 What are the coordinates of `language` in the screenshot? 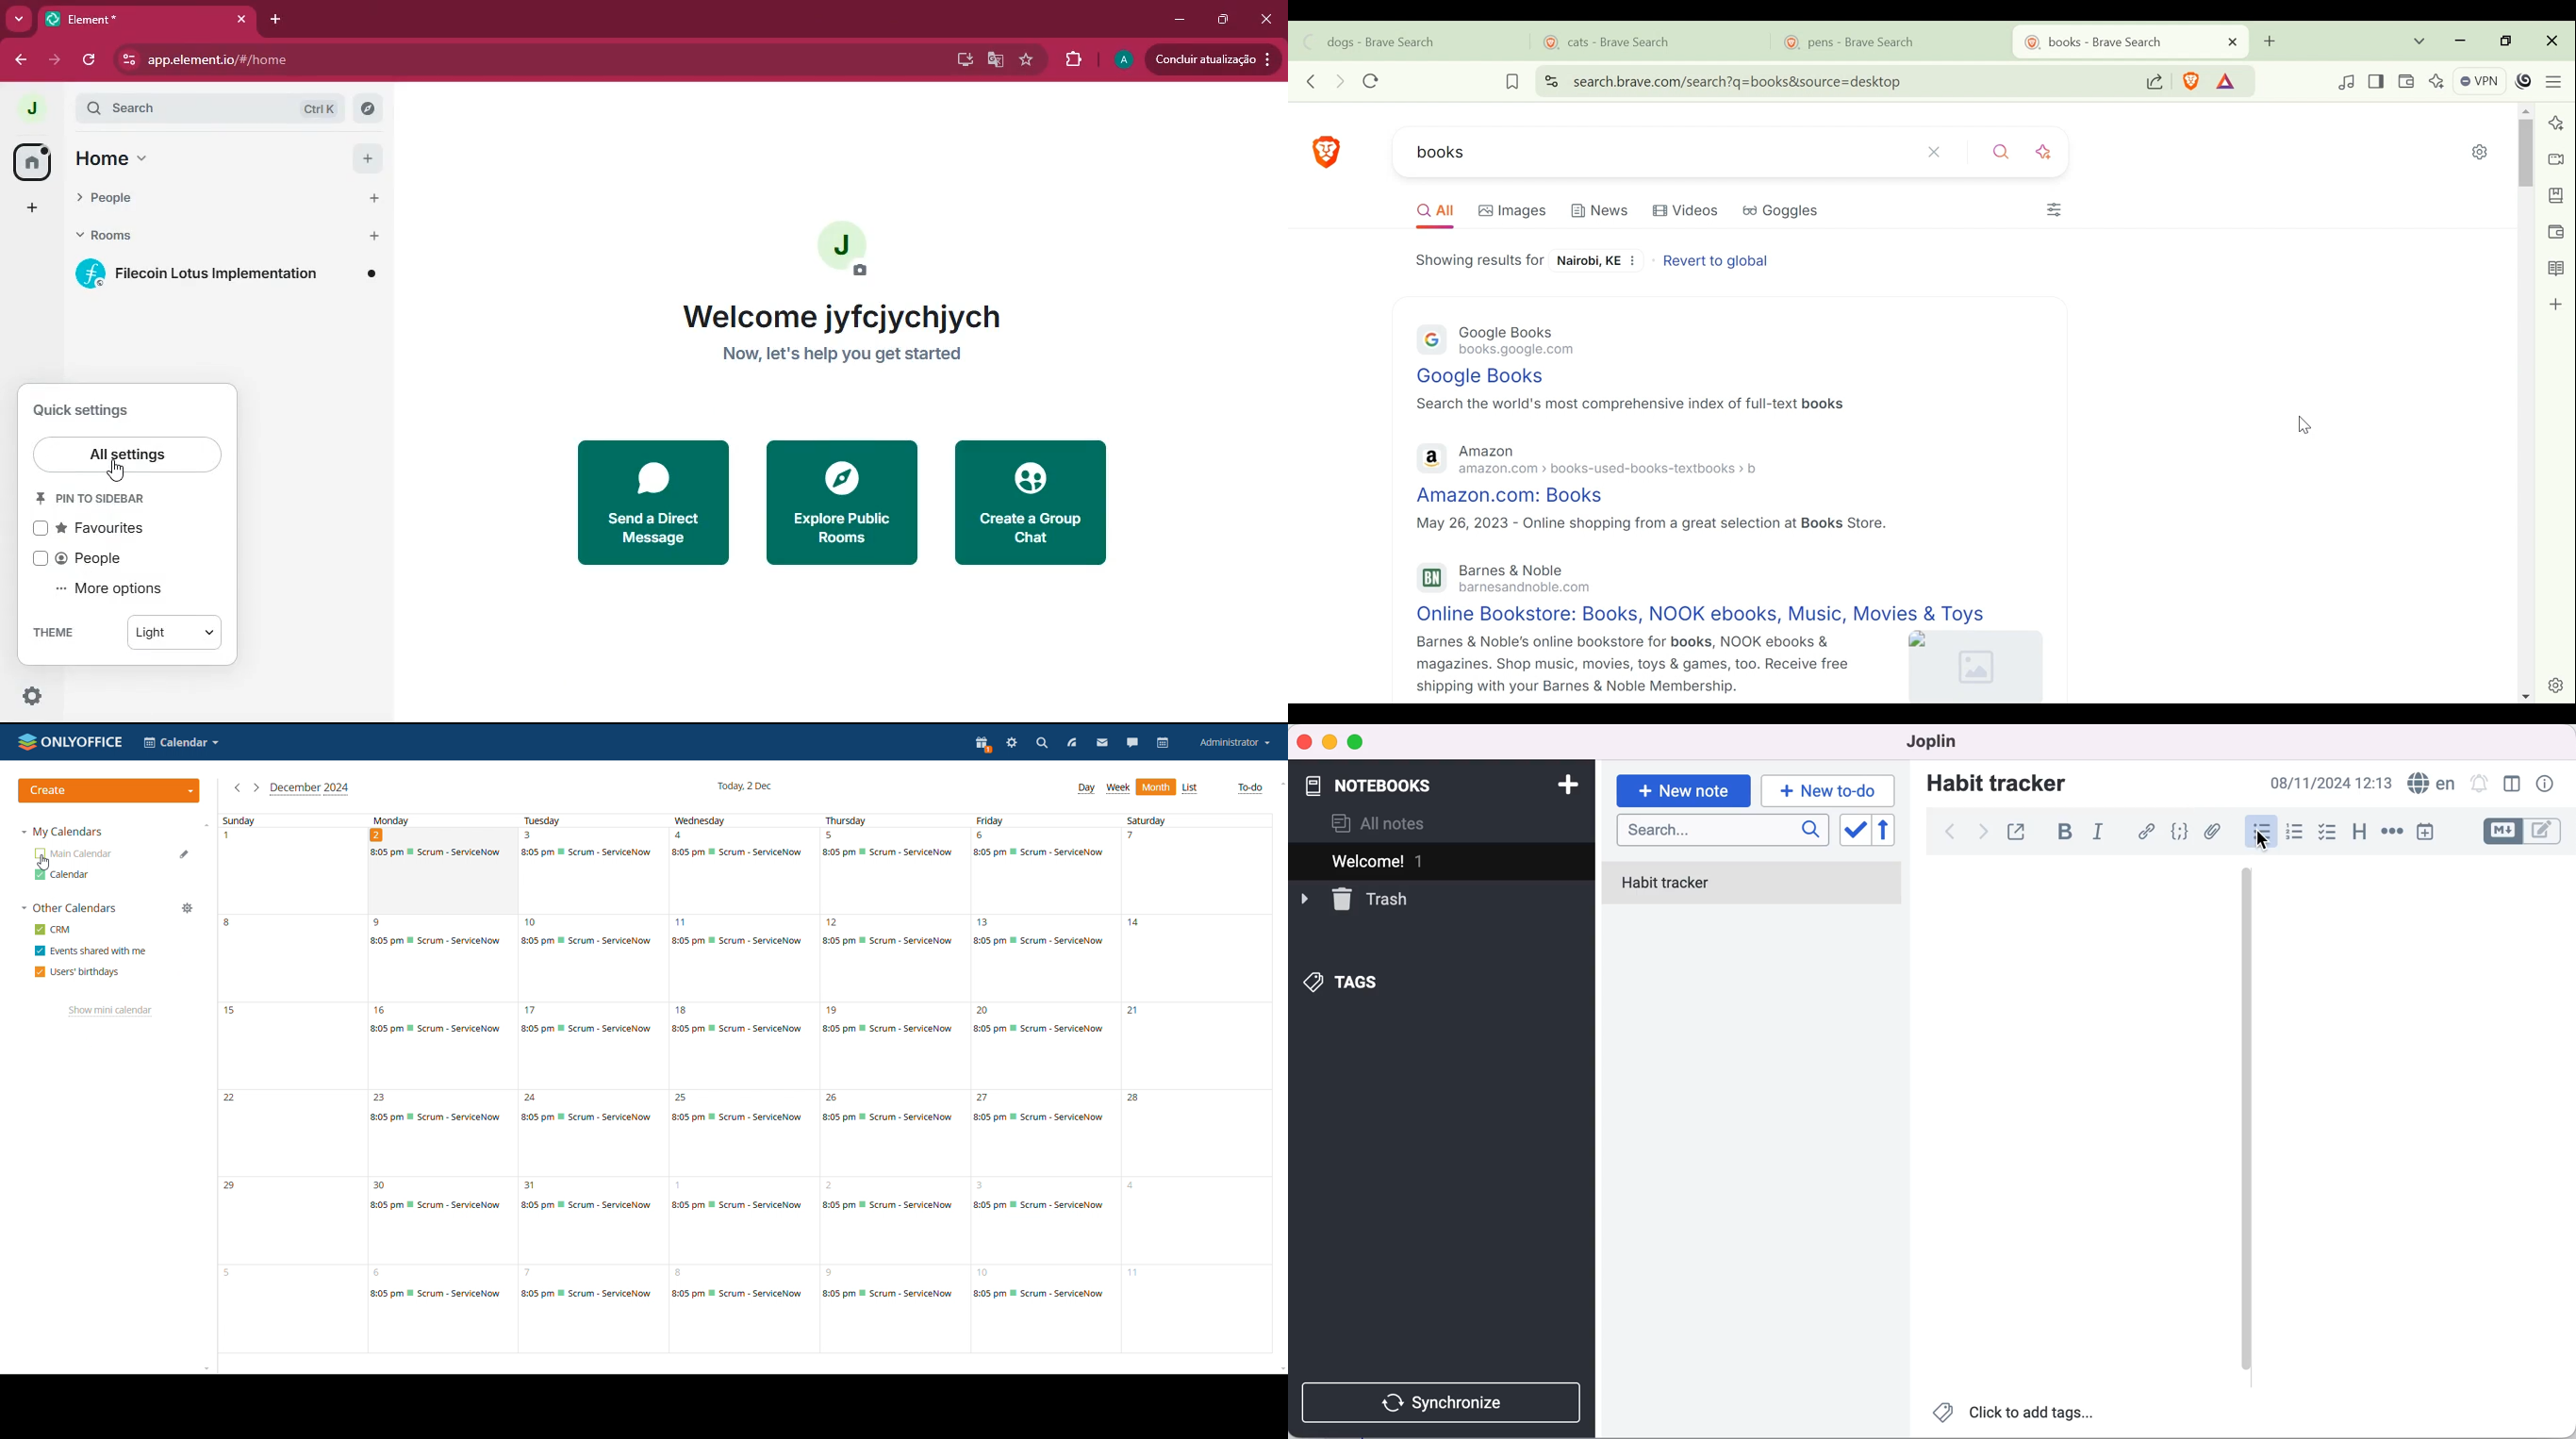 It's located at (2429, 783).